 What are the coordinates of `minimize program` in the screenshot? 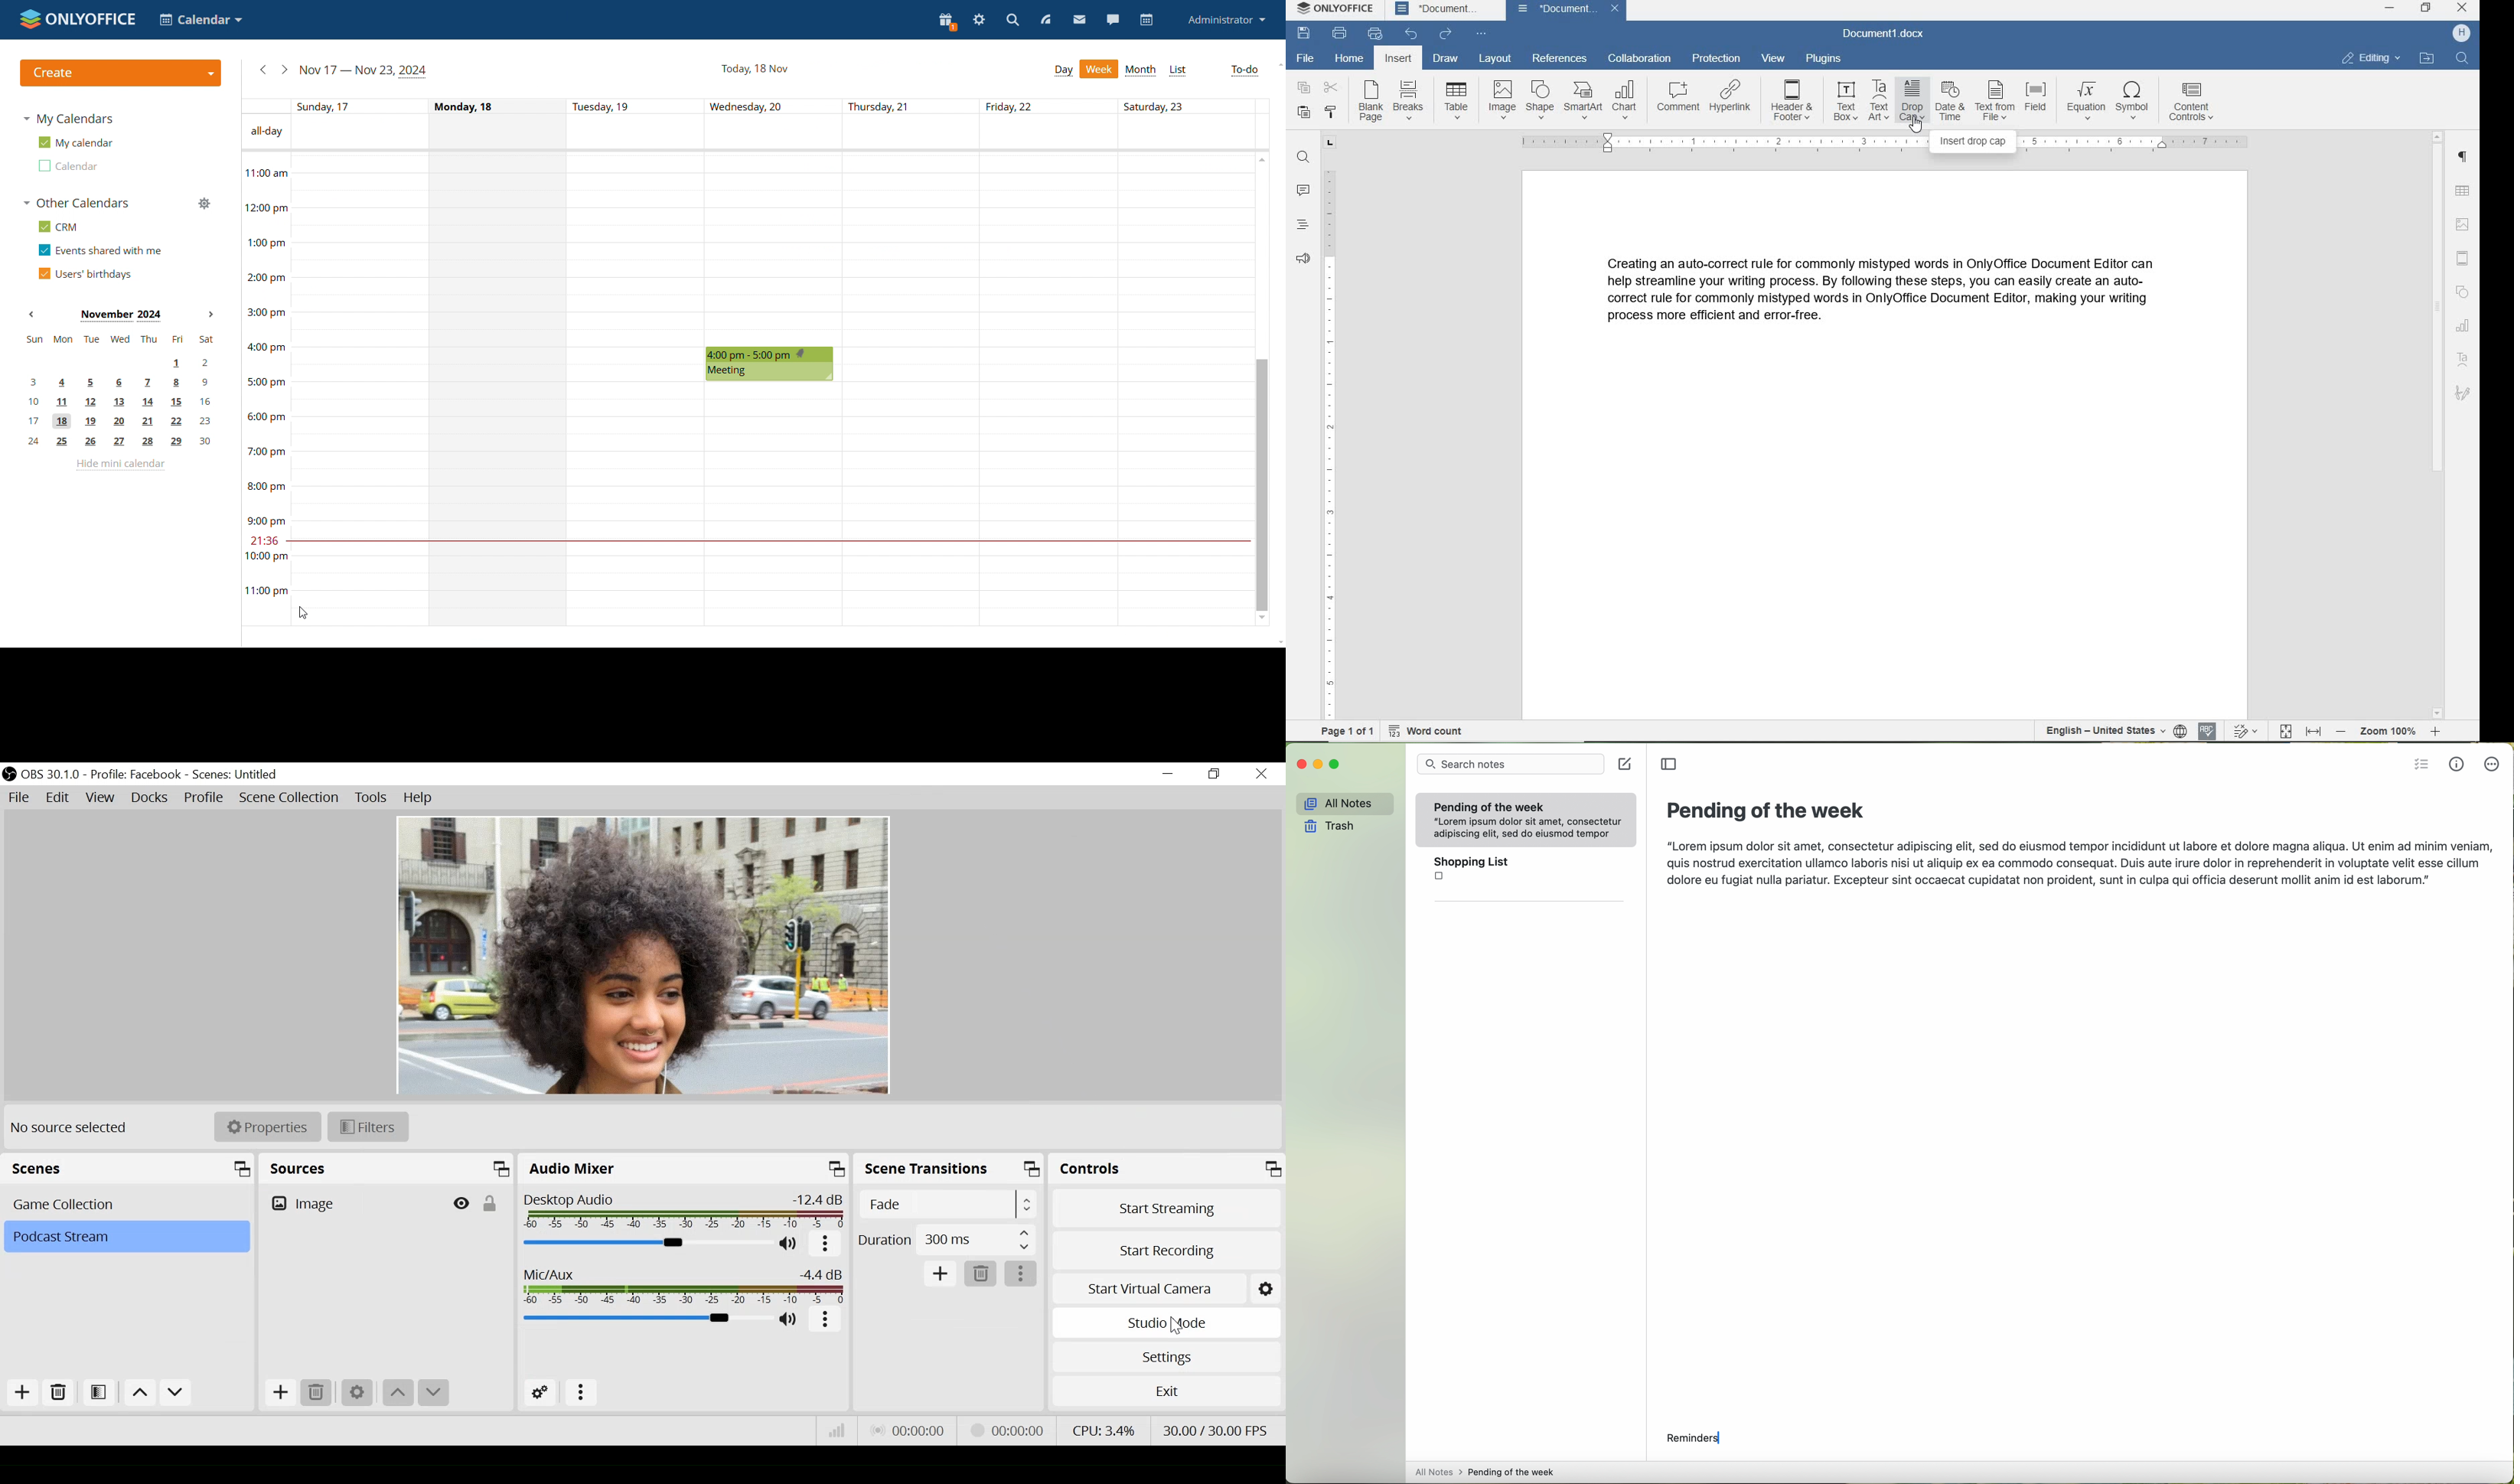 It's located at (1319, 765).